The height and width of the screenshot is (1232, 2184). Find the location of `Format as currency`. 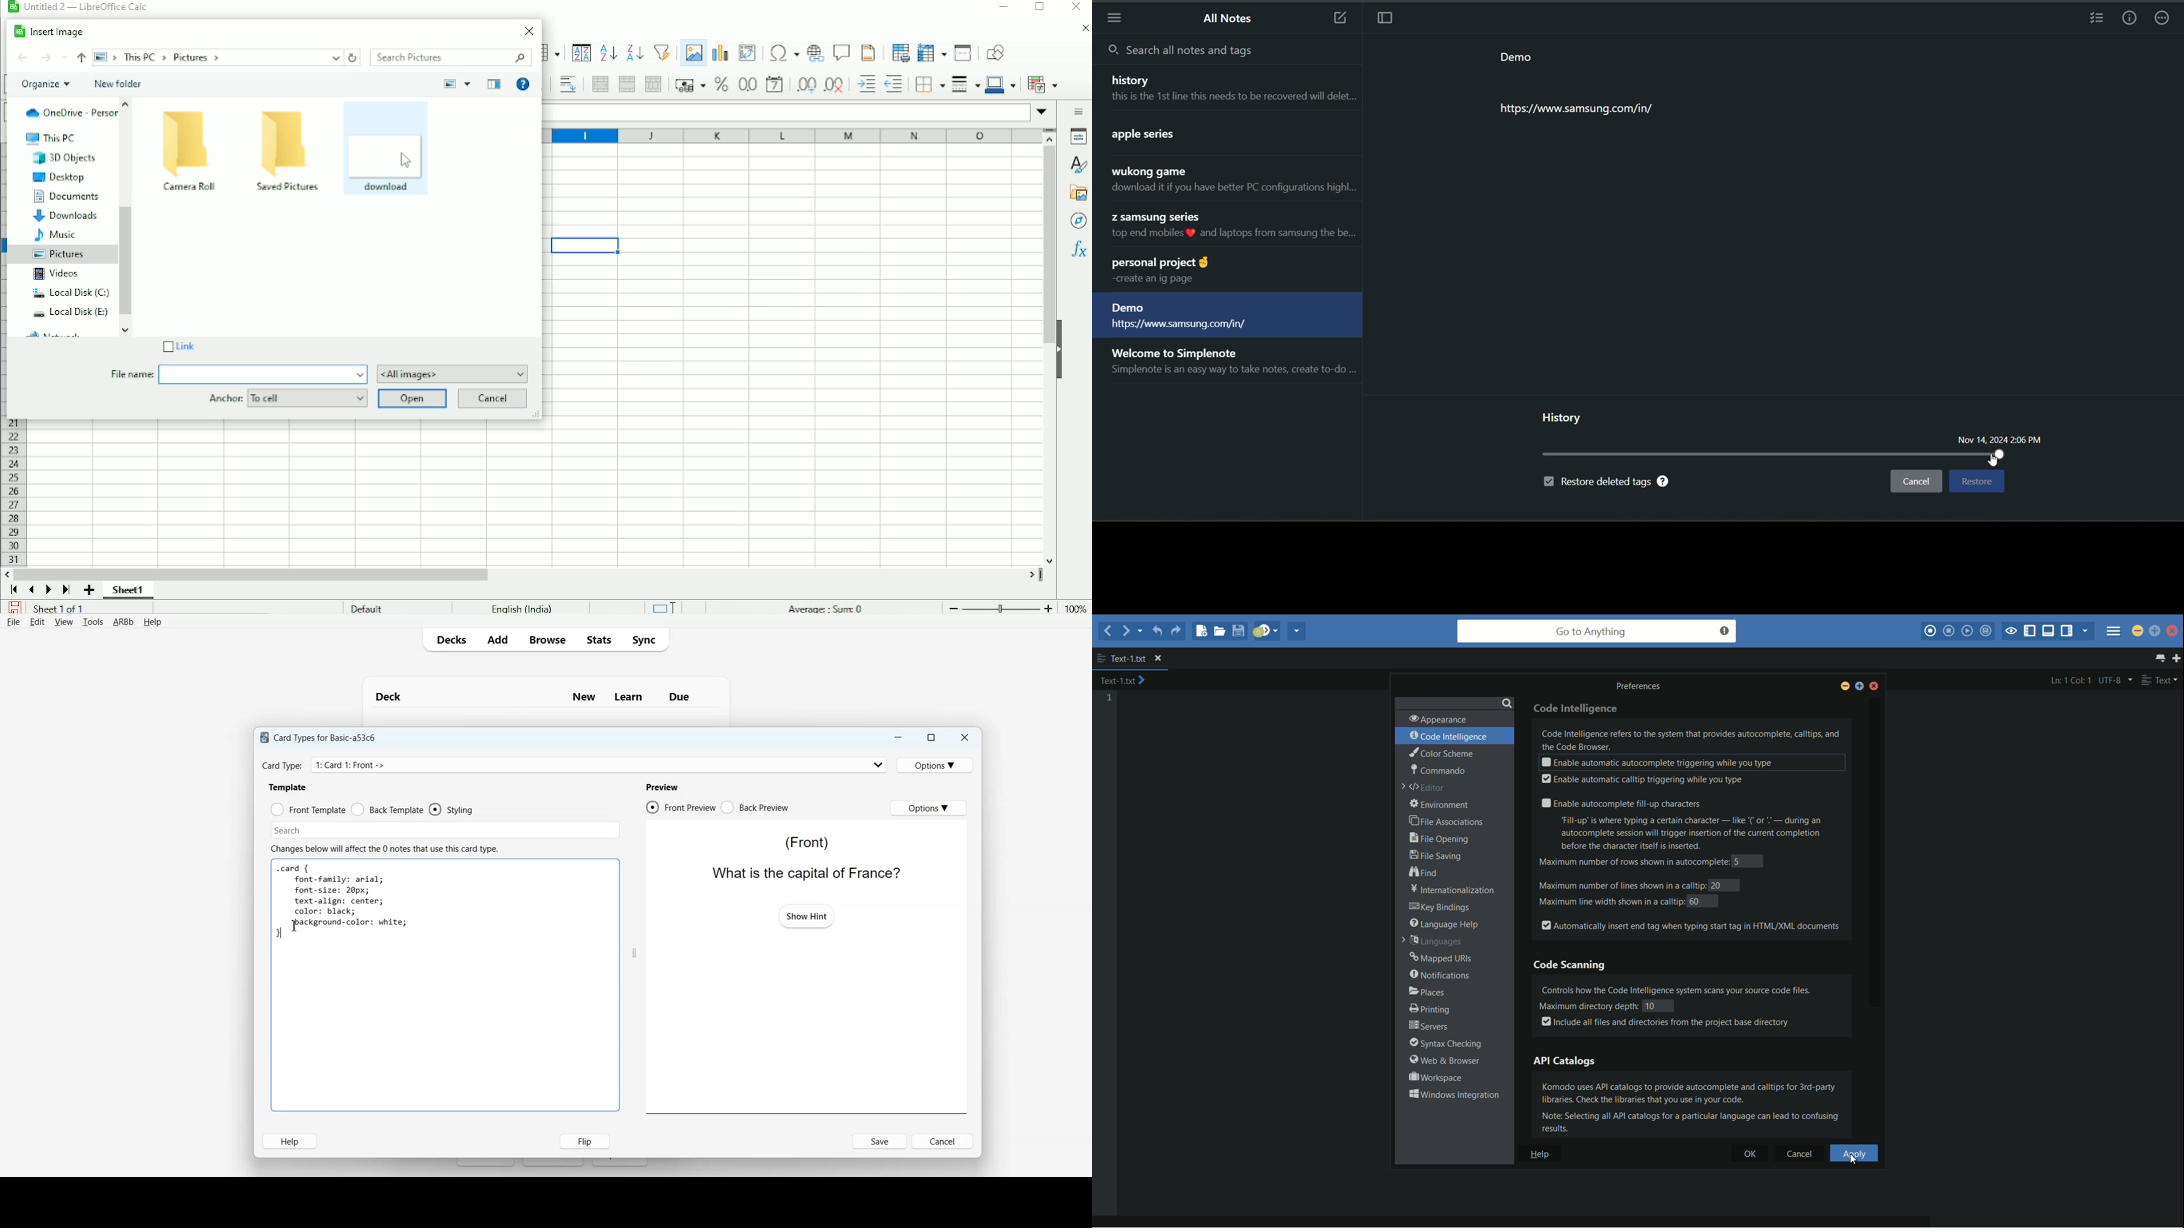

Format as currency is located at coordinates (688, 86).